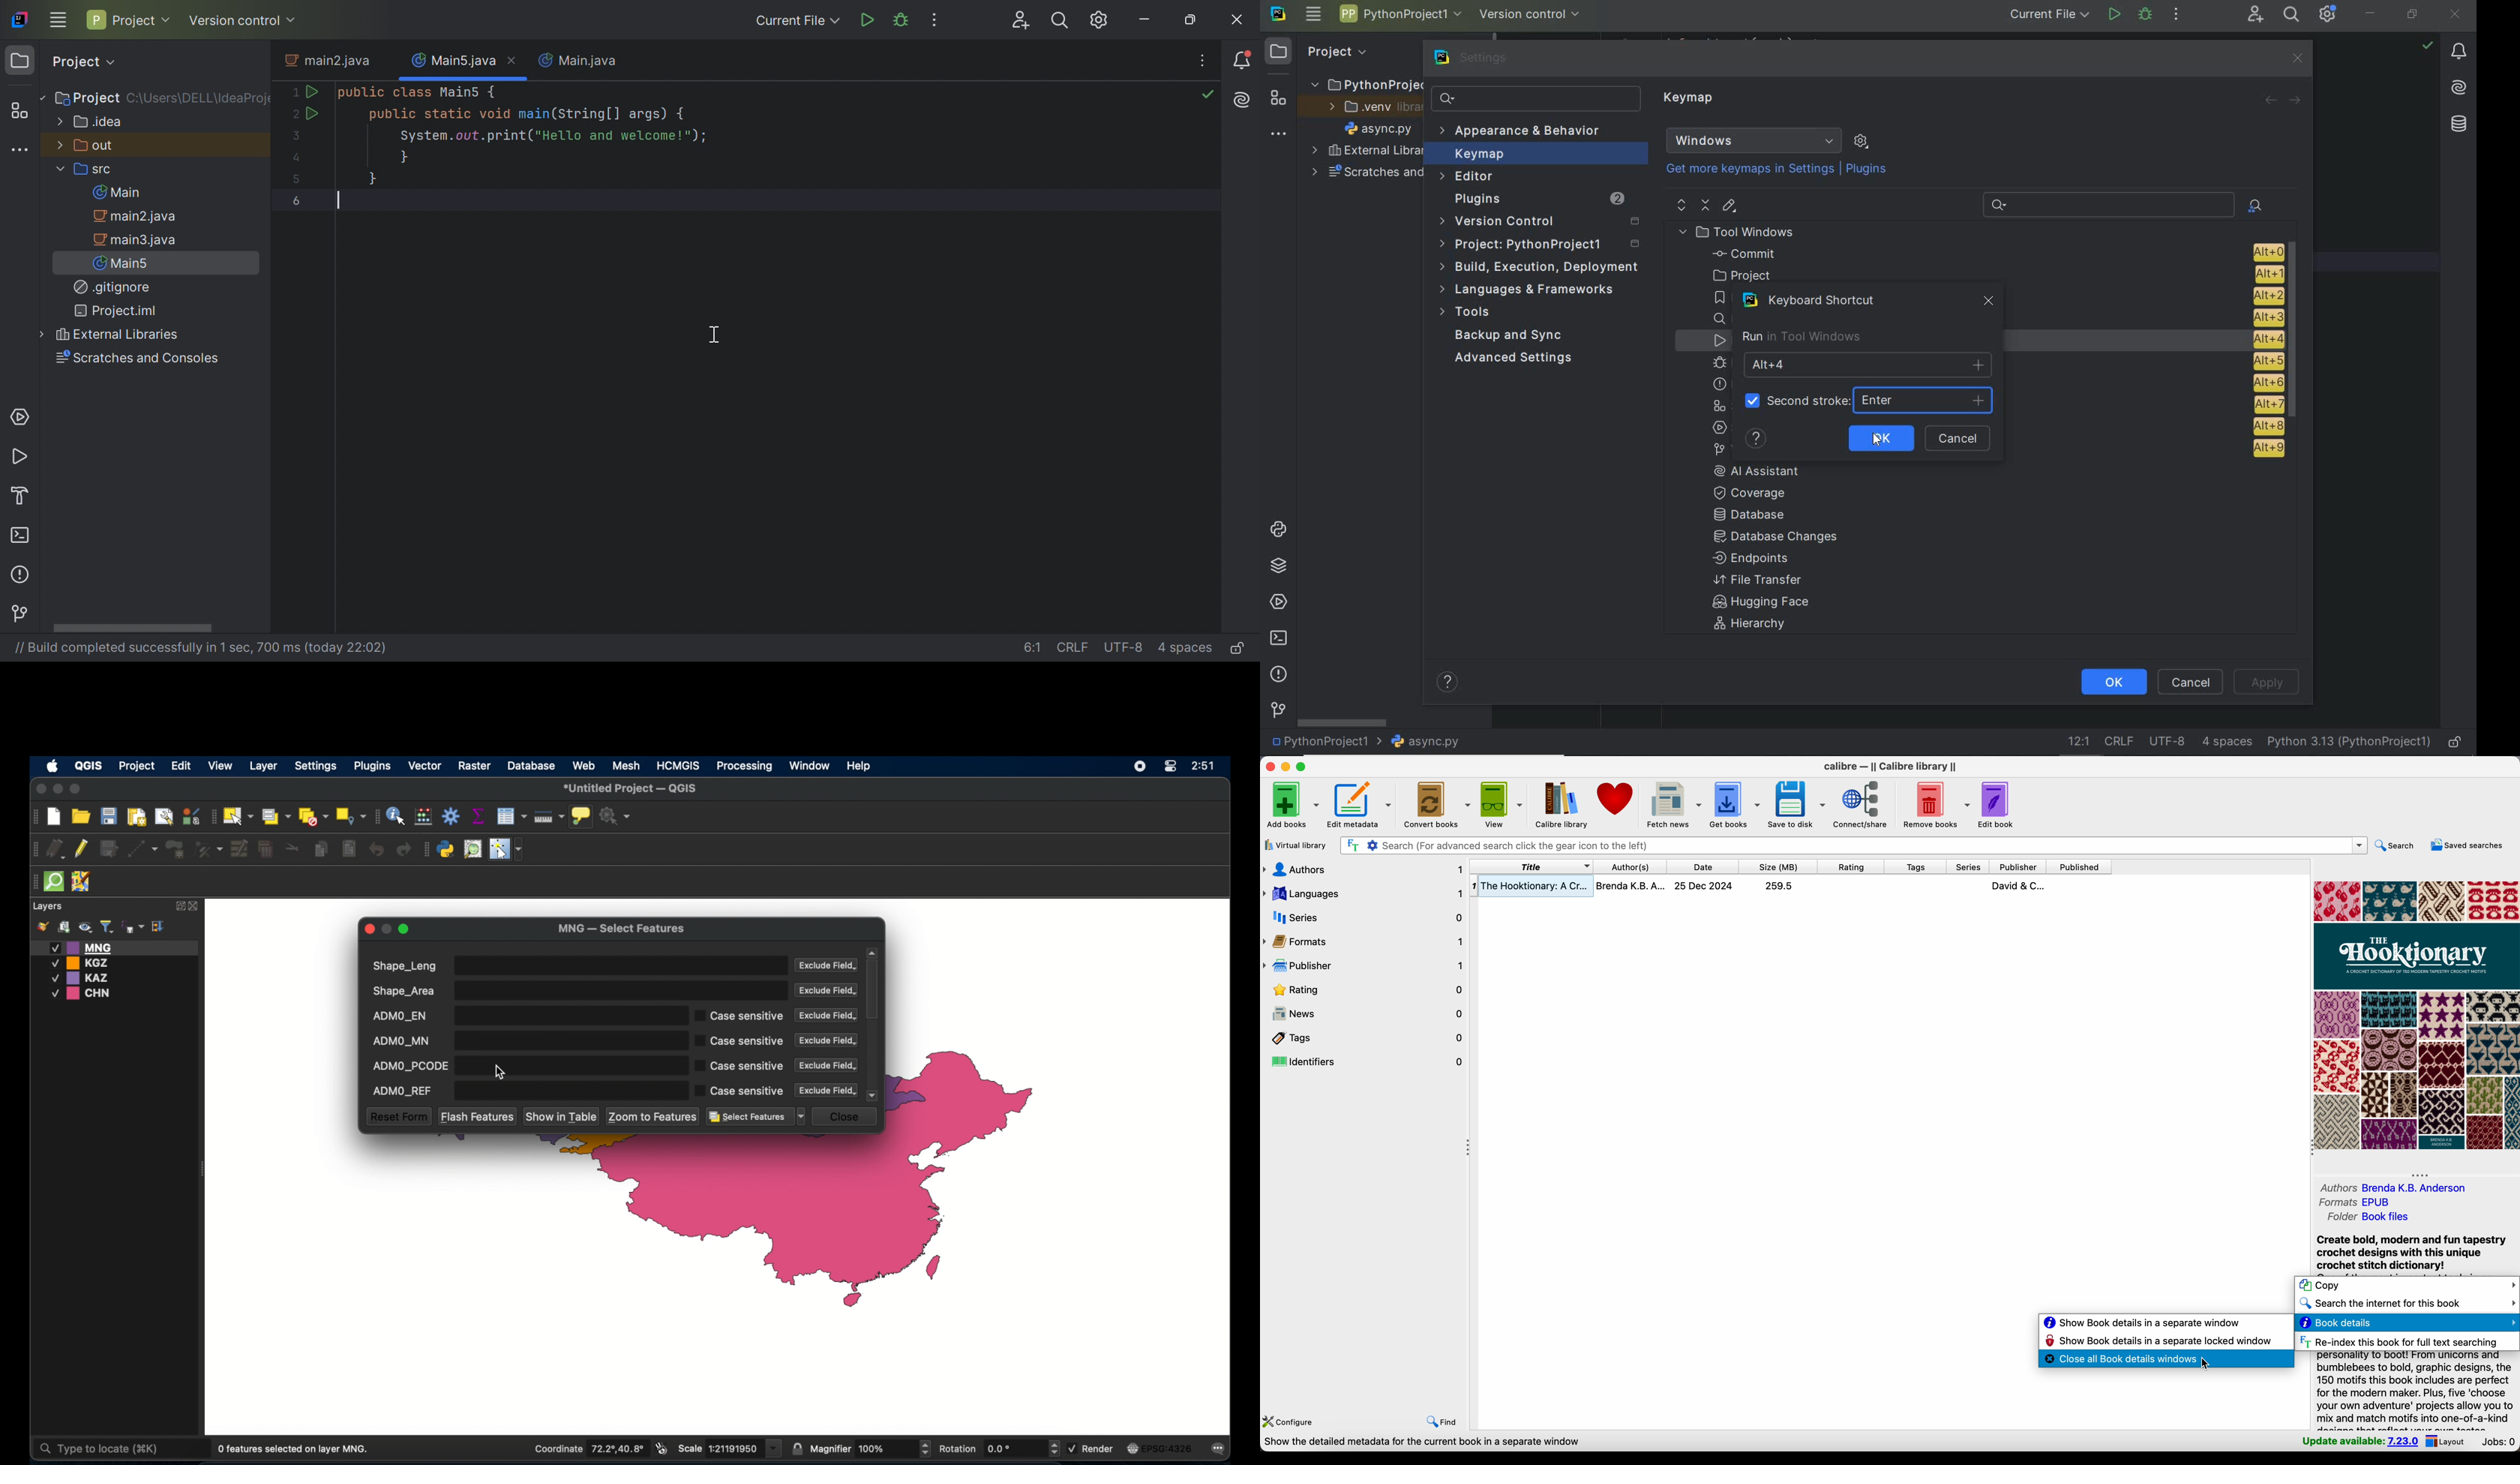  Describe the element at coordinates (191, 815) in the screenshot. I see `style manager` at that location.